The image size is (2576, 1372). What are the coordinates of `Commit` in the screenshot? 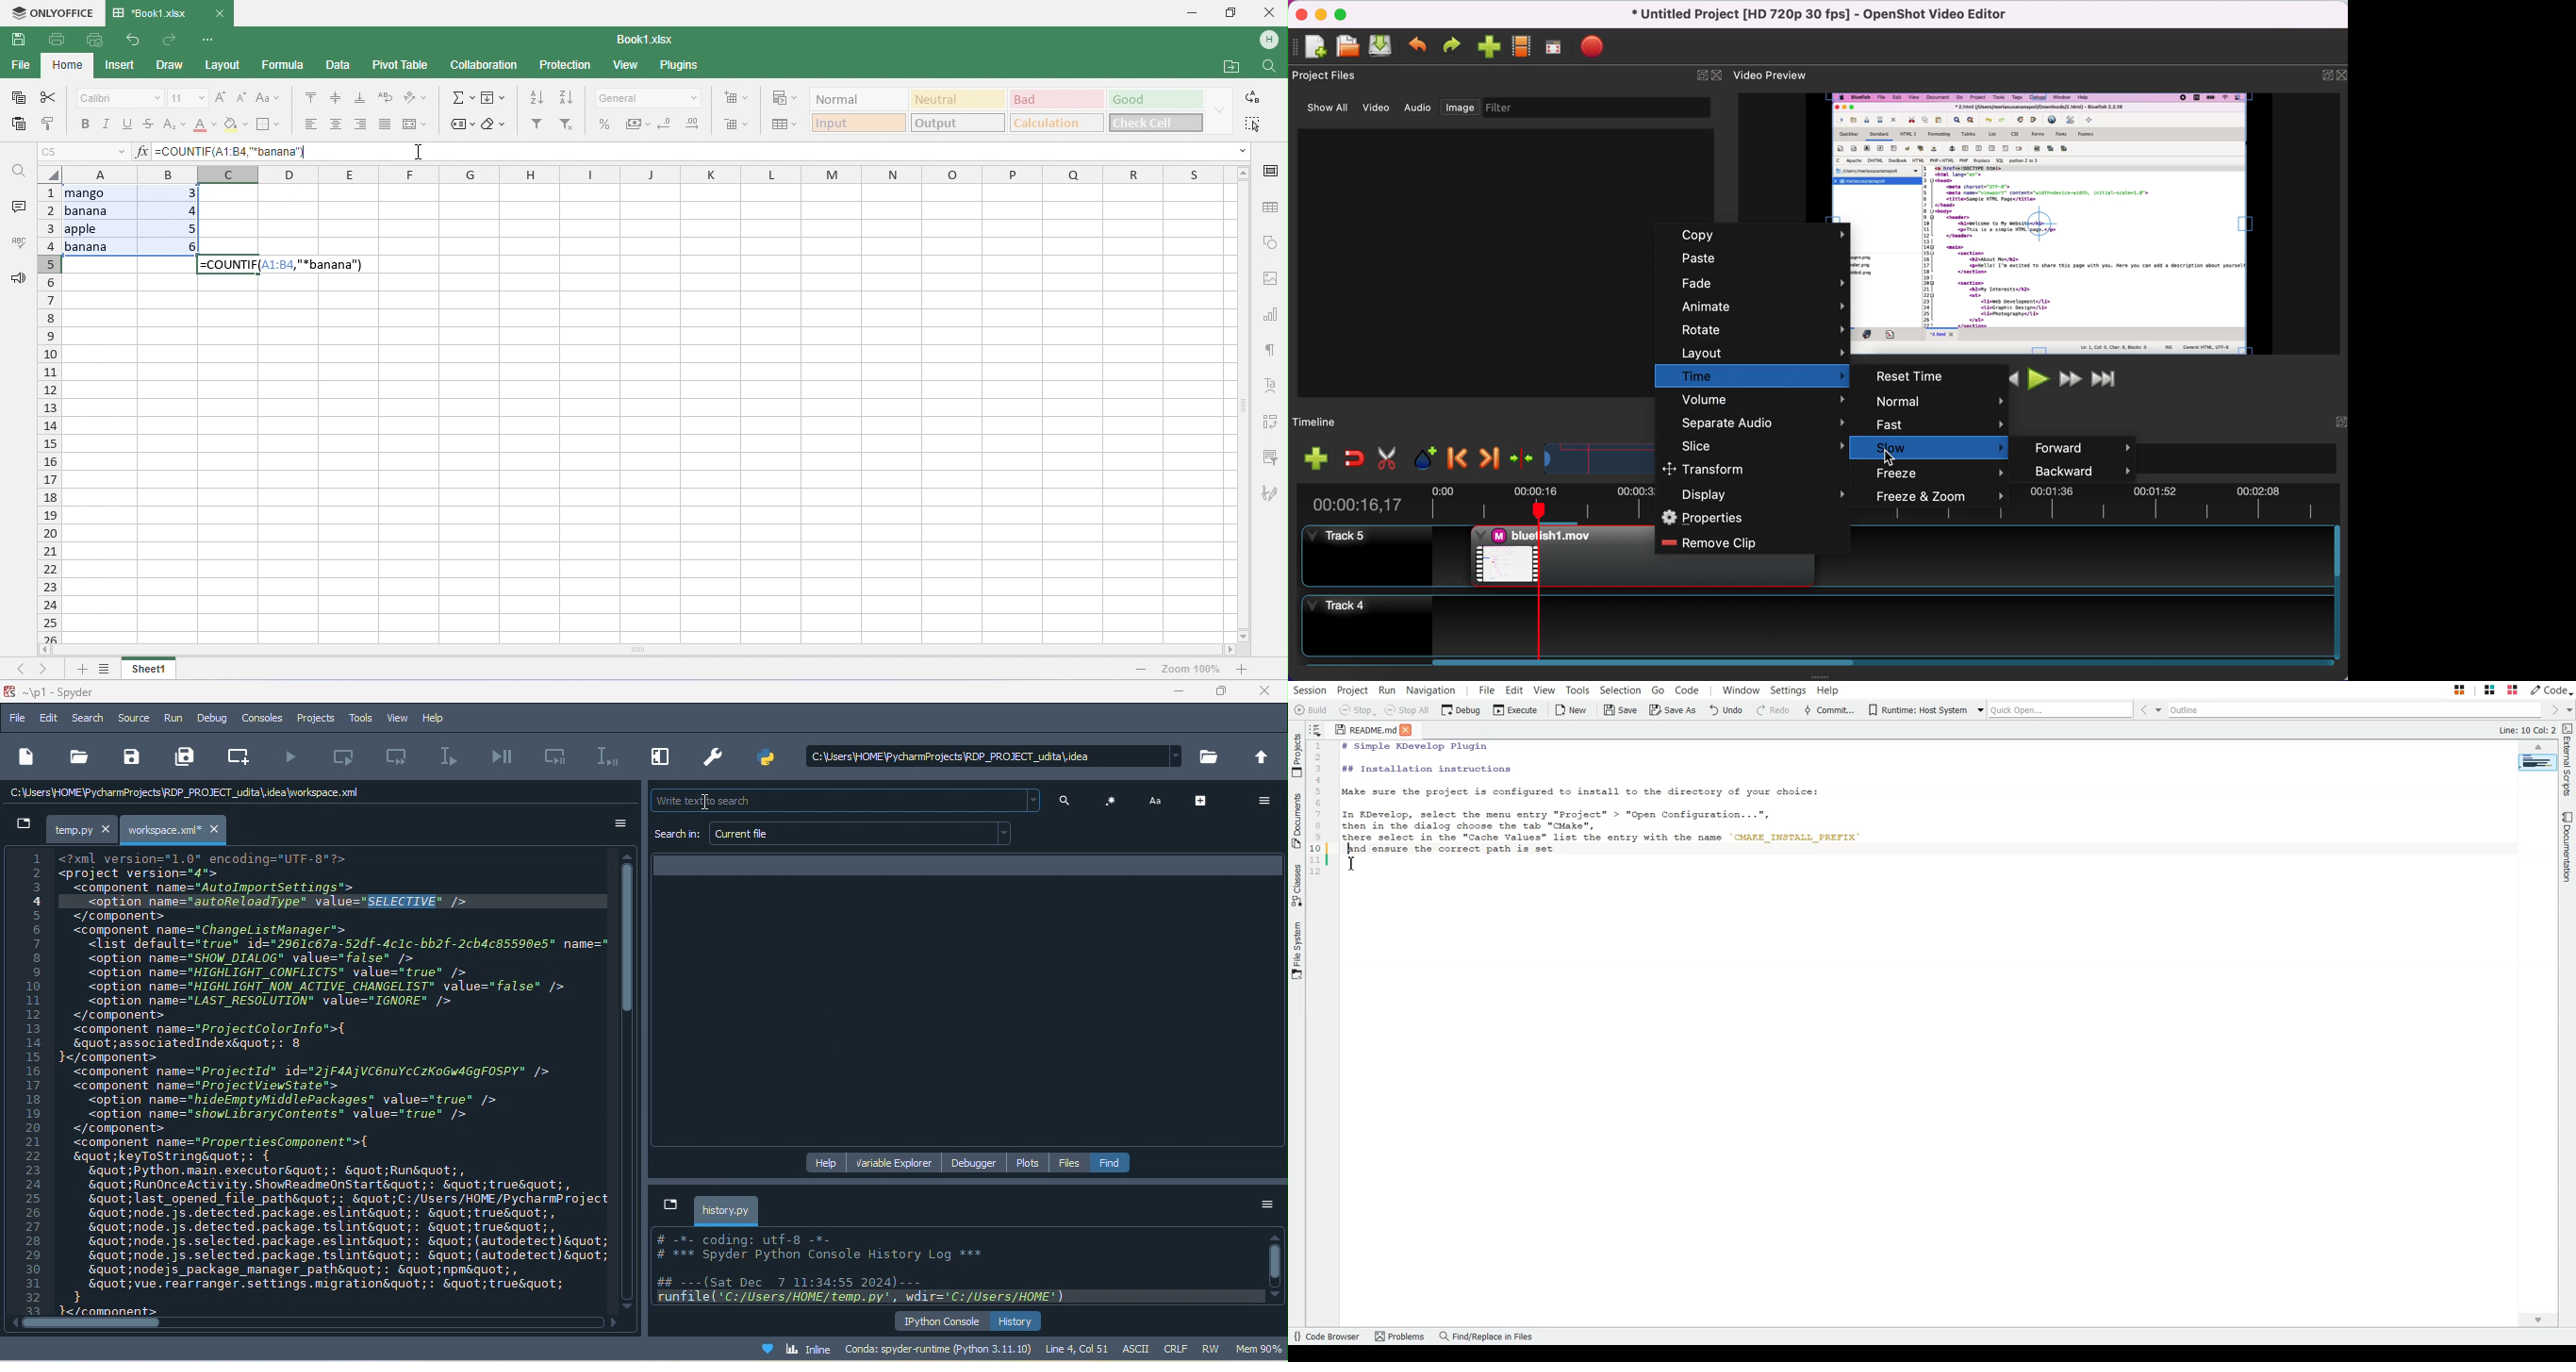 It's located at (1829, 711).